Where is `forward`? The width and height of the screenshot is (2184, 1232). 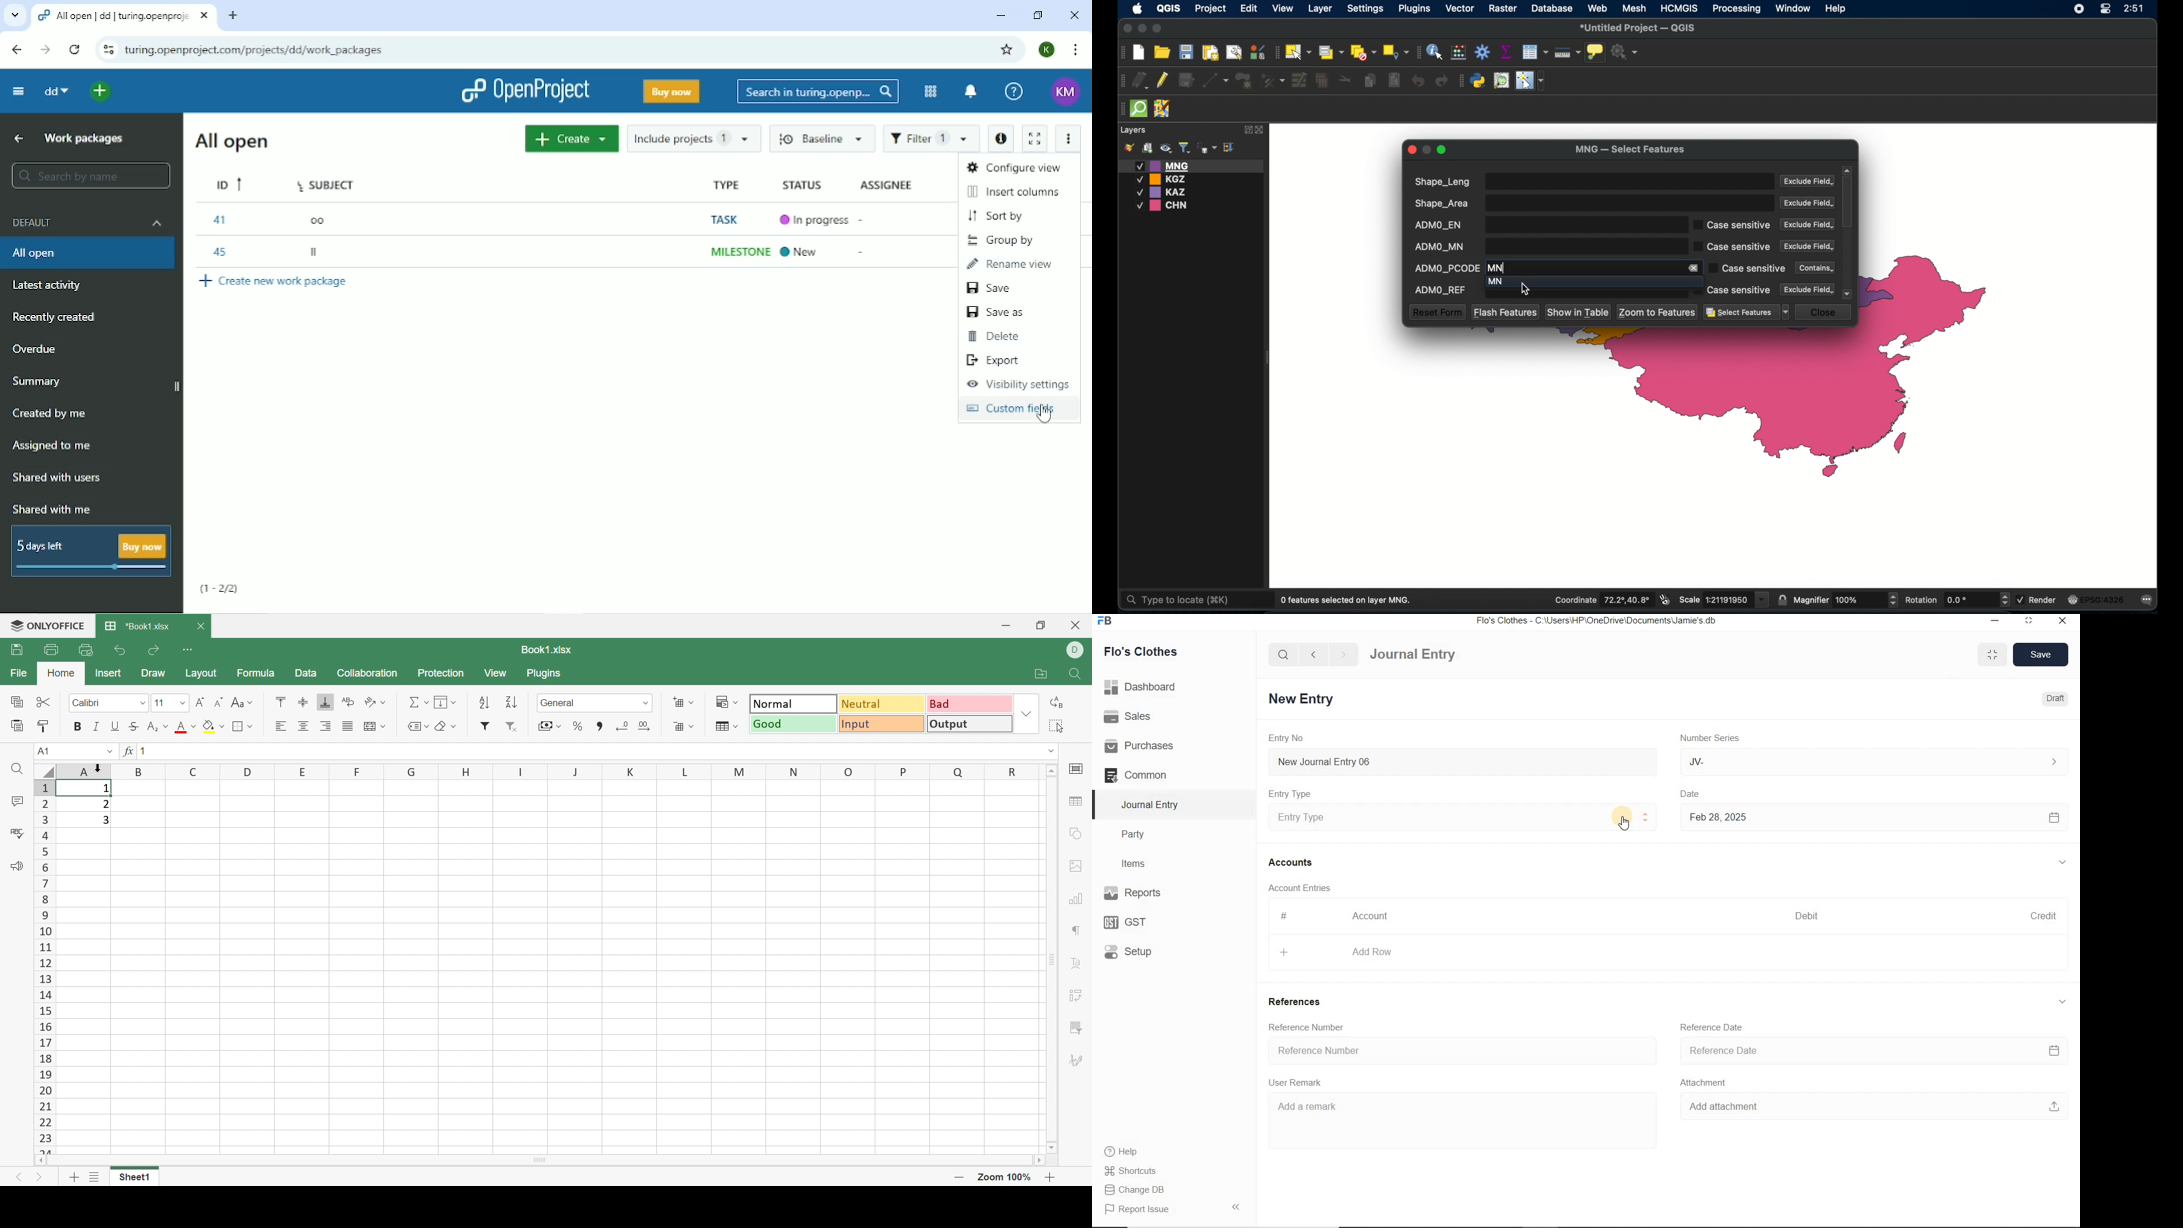 forward is located at coordinates (1344, 655).